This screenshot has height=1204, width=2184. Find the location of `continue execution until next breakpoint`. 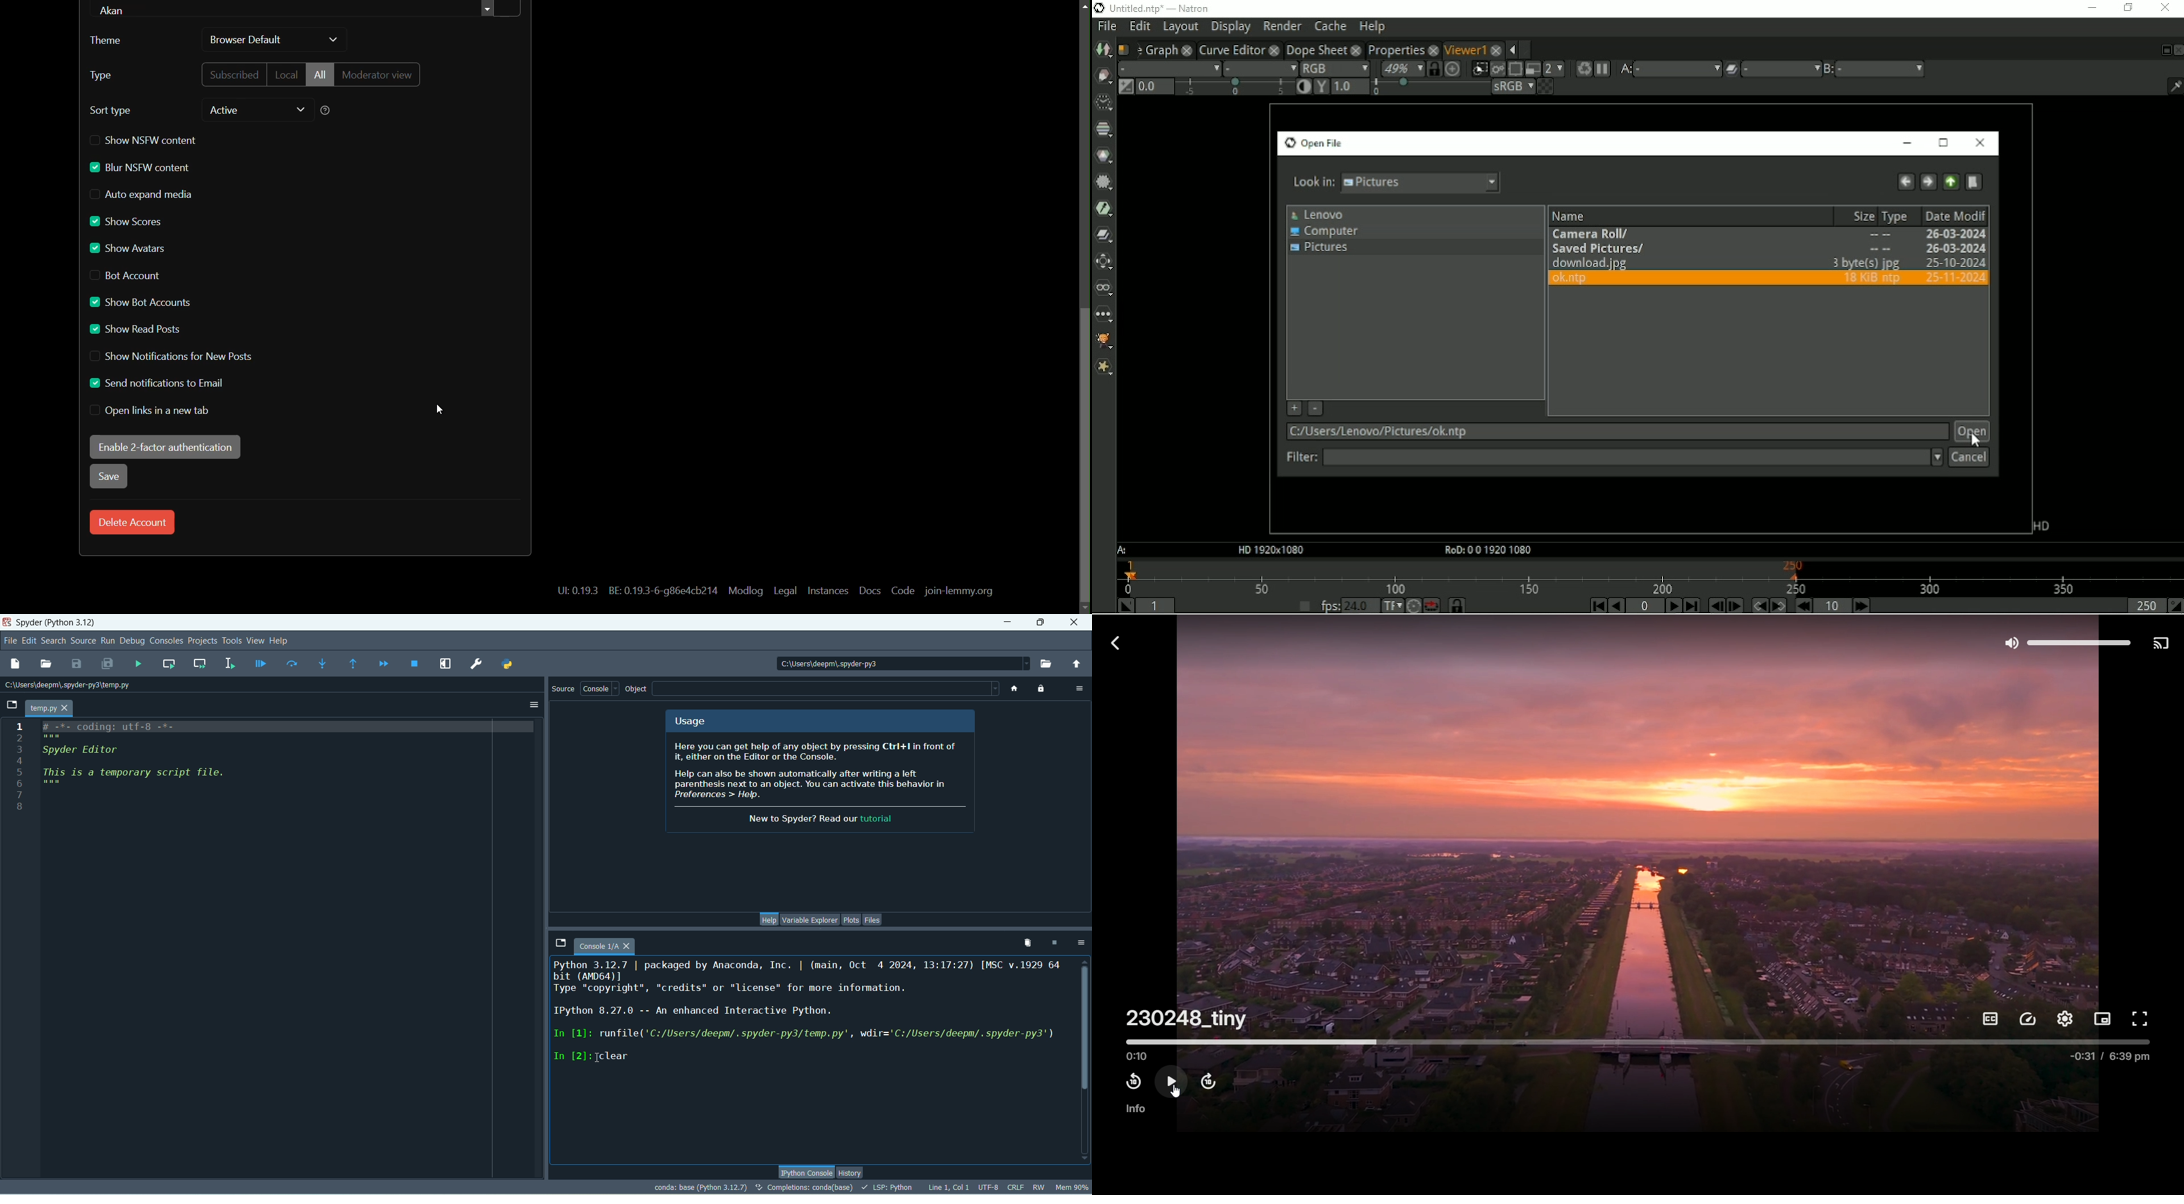

continue execution until next breakpoint is located at coordinates (383, 664).